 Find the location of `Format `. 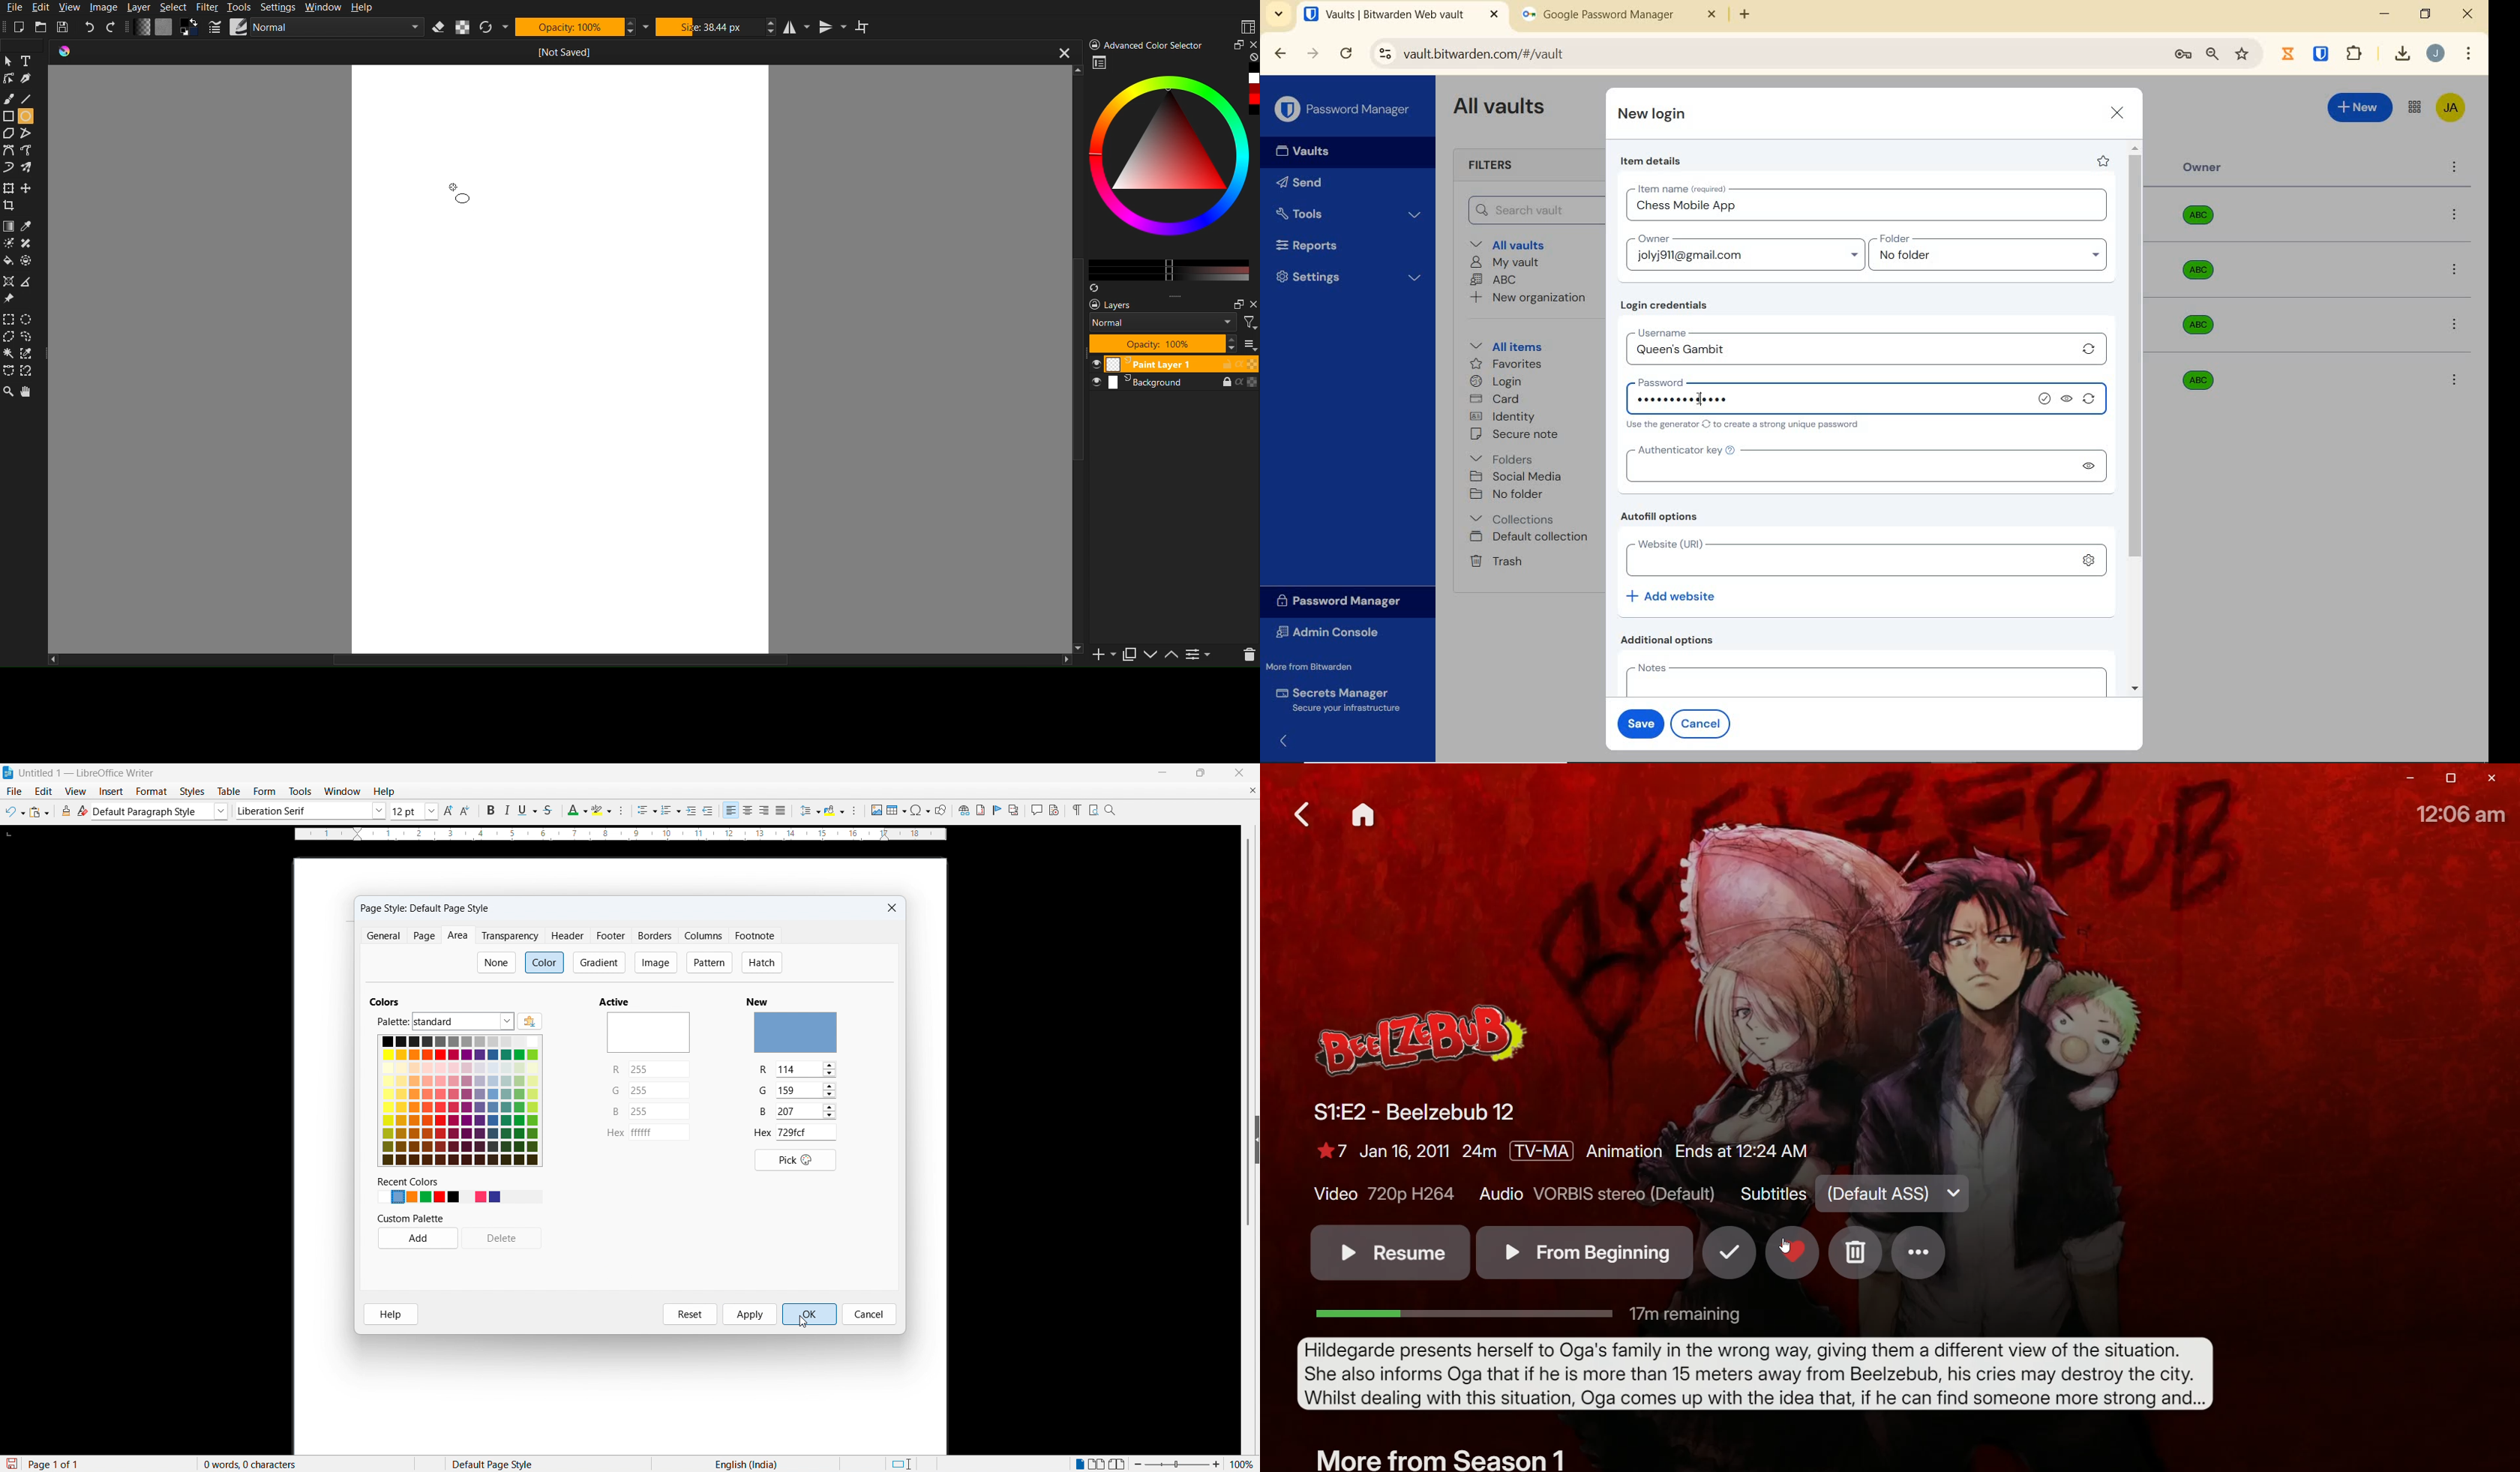

Format  is located at coordinates (152, 791).